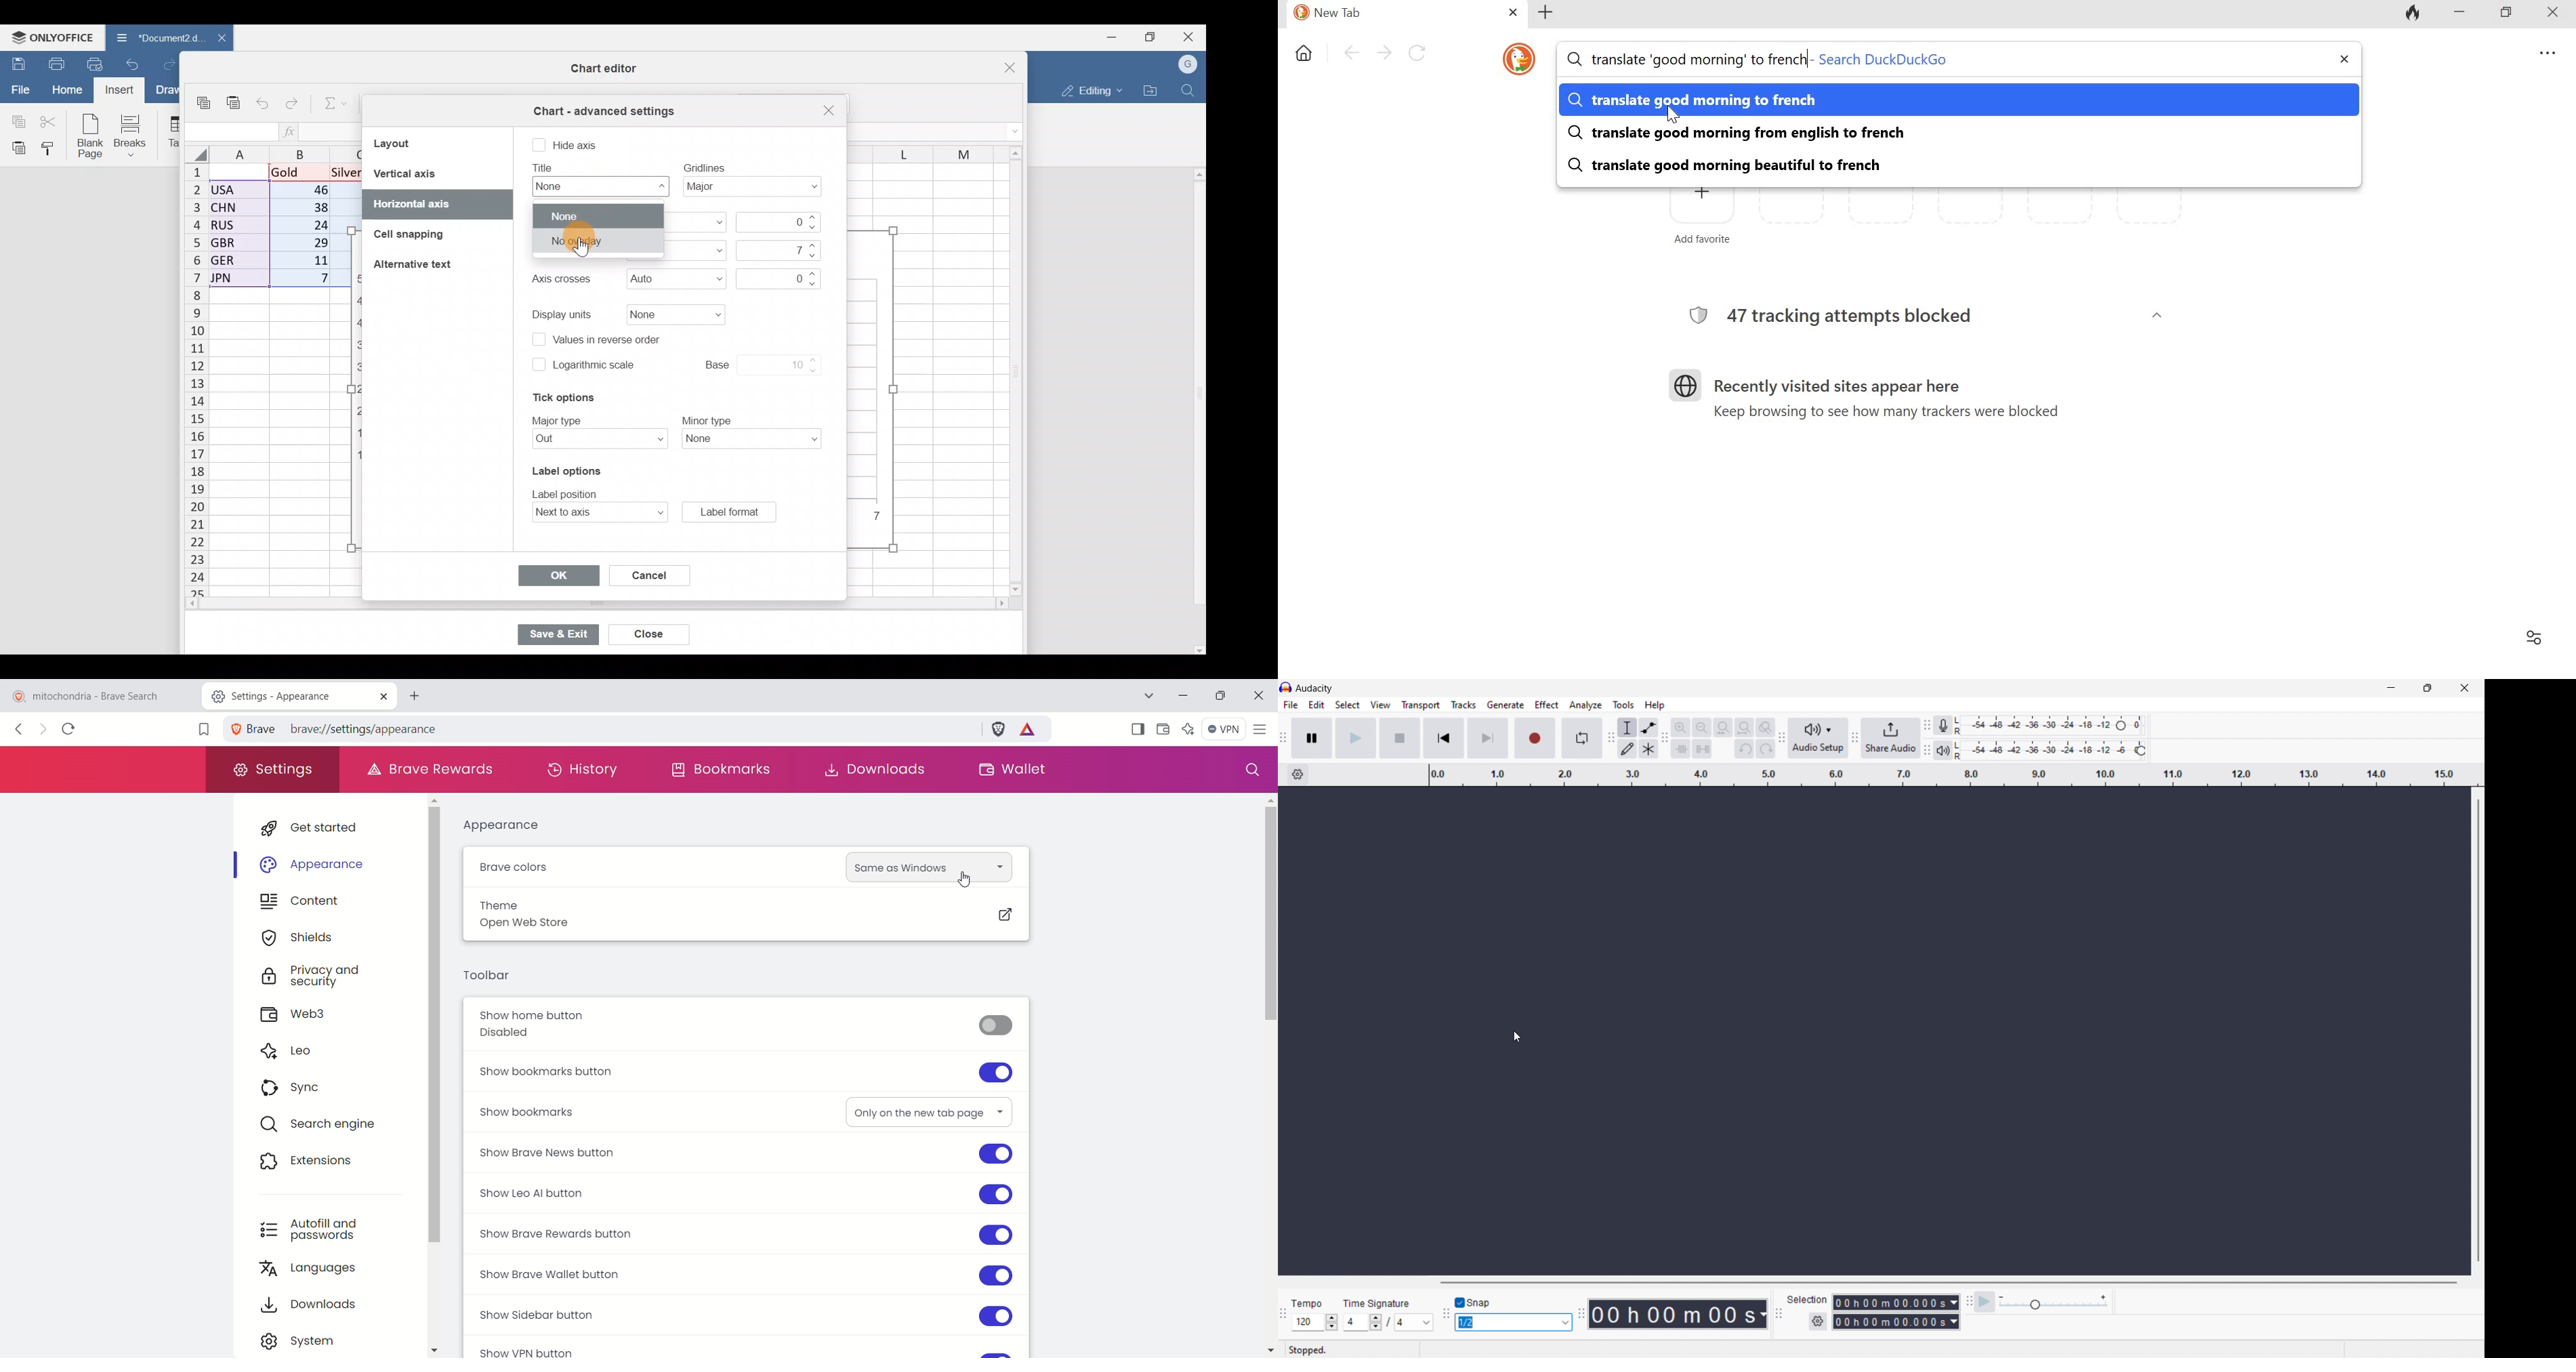 Image resolution: width=2576 pixels, height=1372 pixels. I want to click on toggle zoom, so click(1766, 727).